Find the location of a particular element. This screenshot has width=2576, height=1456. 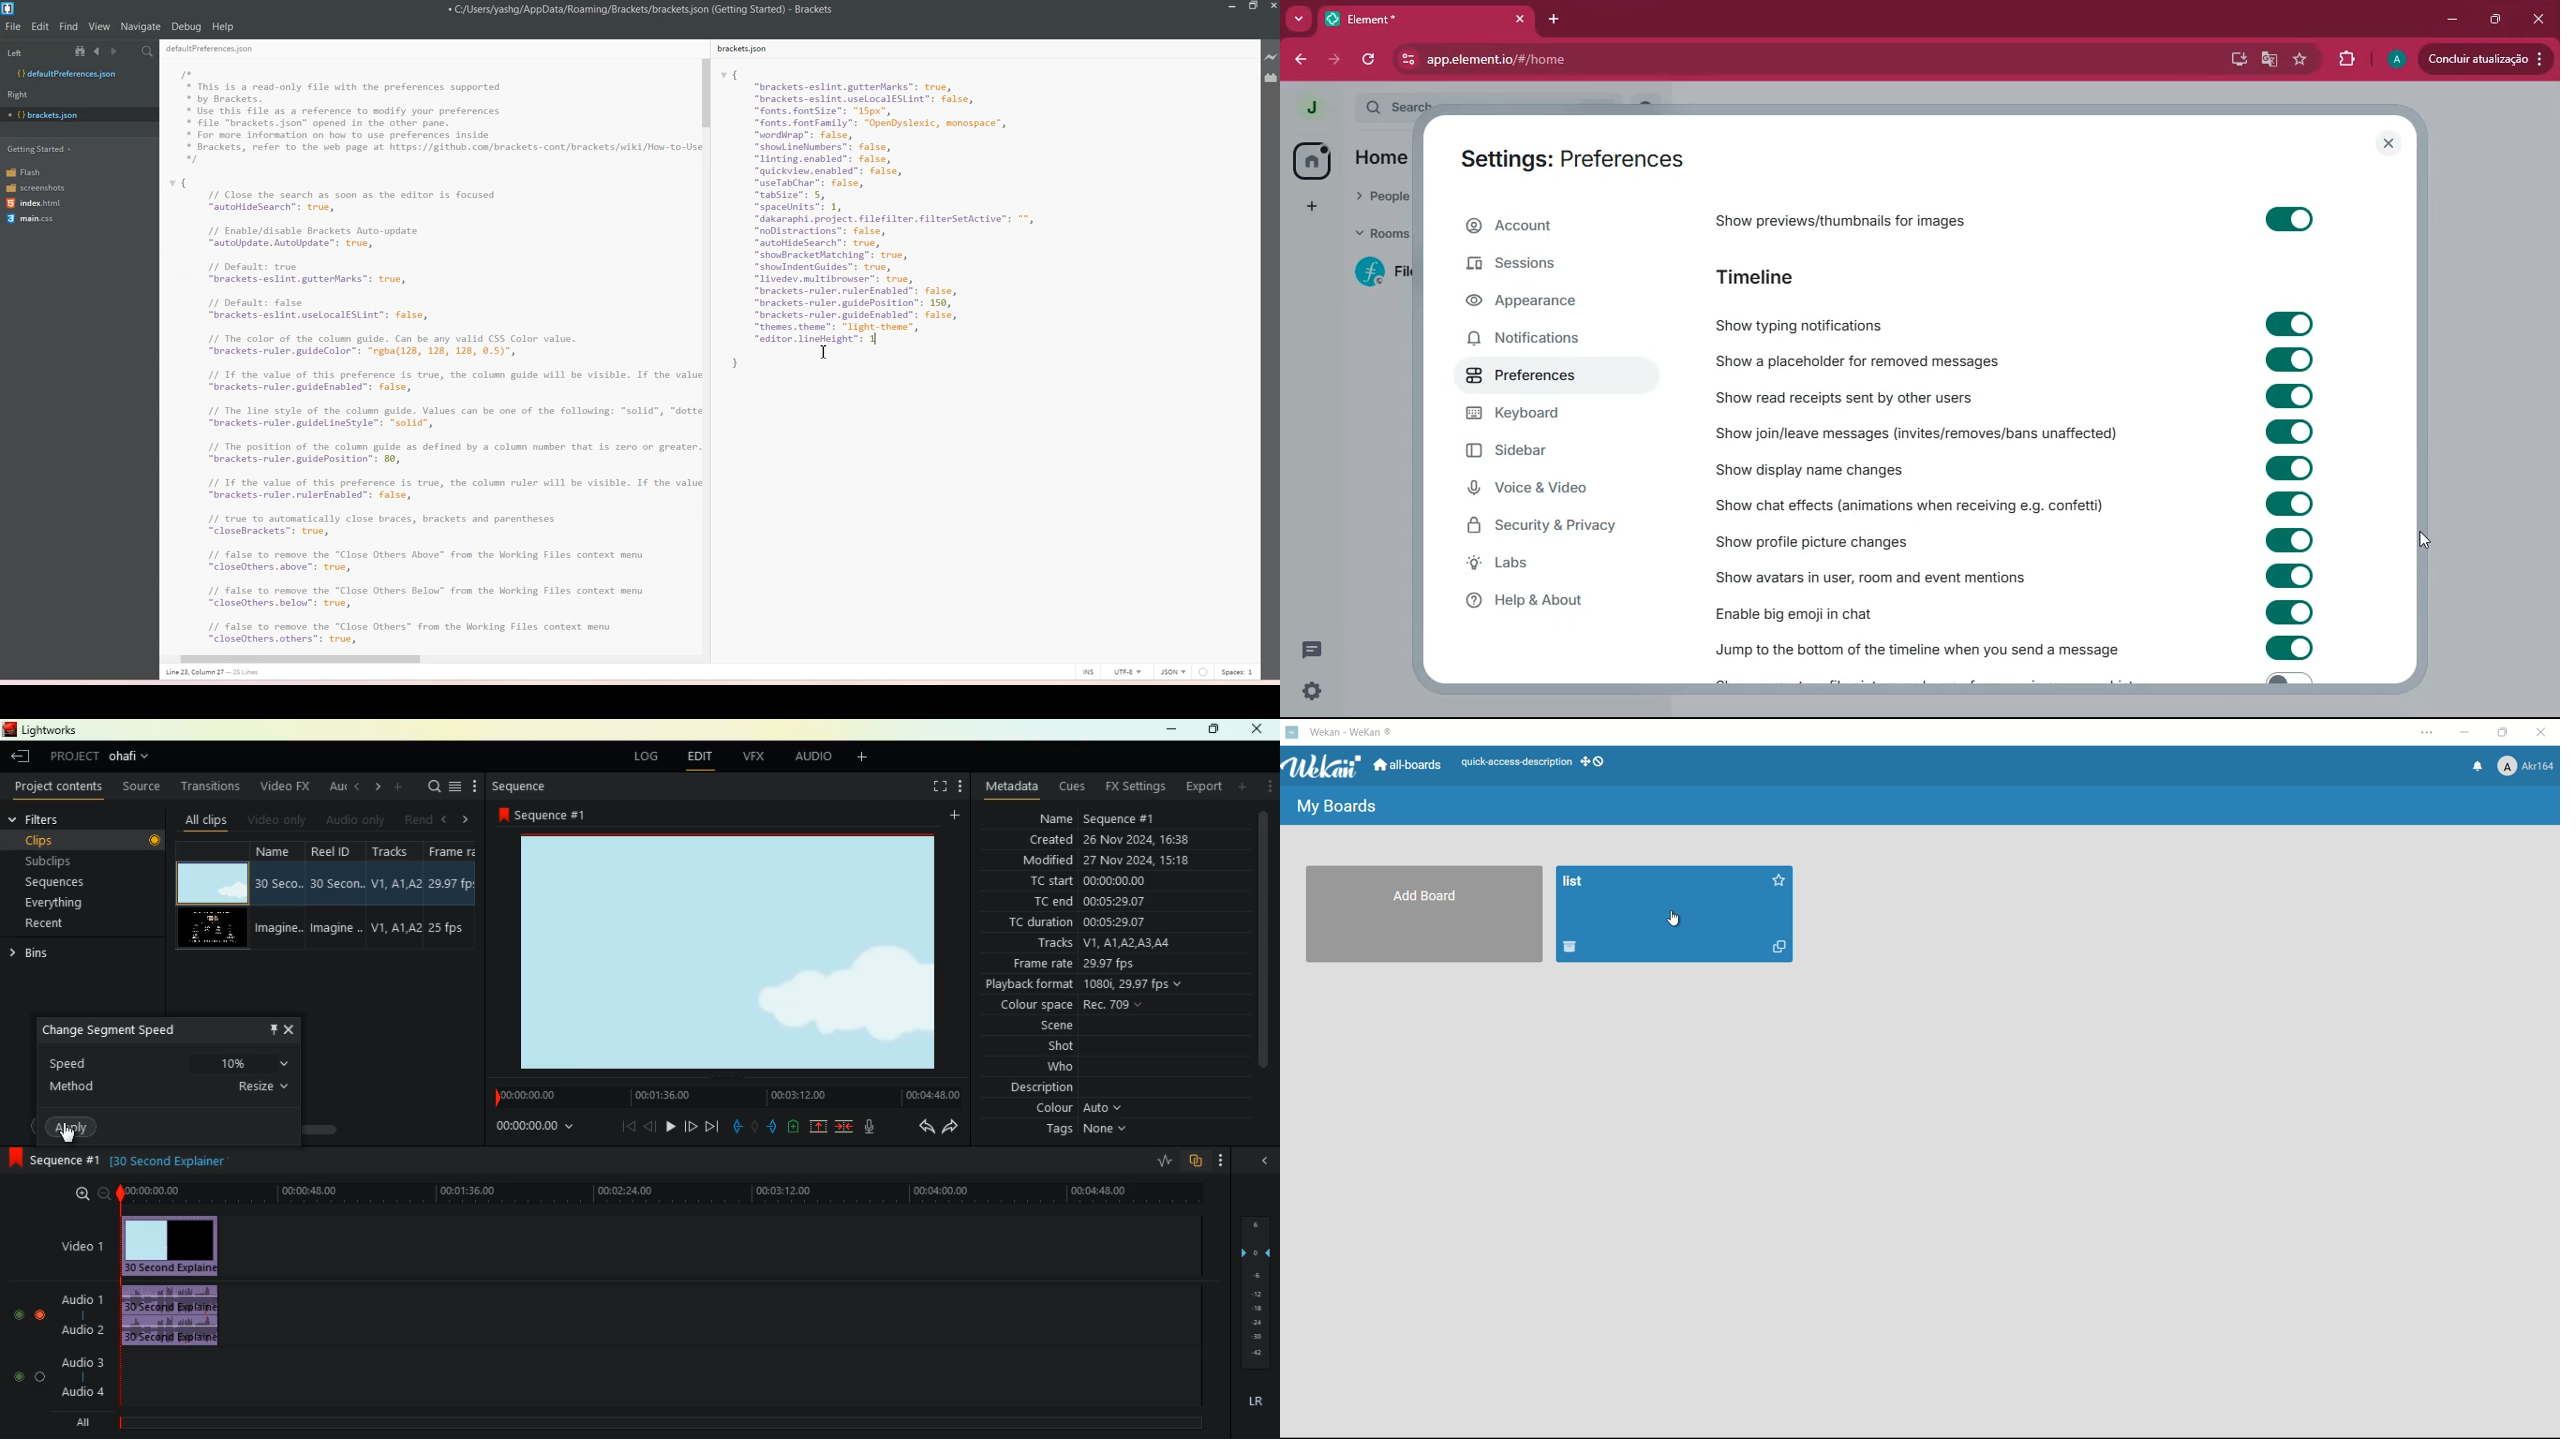

google translate is located at coordinates (2268, 60).